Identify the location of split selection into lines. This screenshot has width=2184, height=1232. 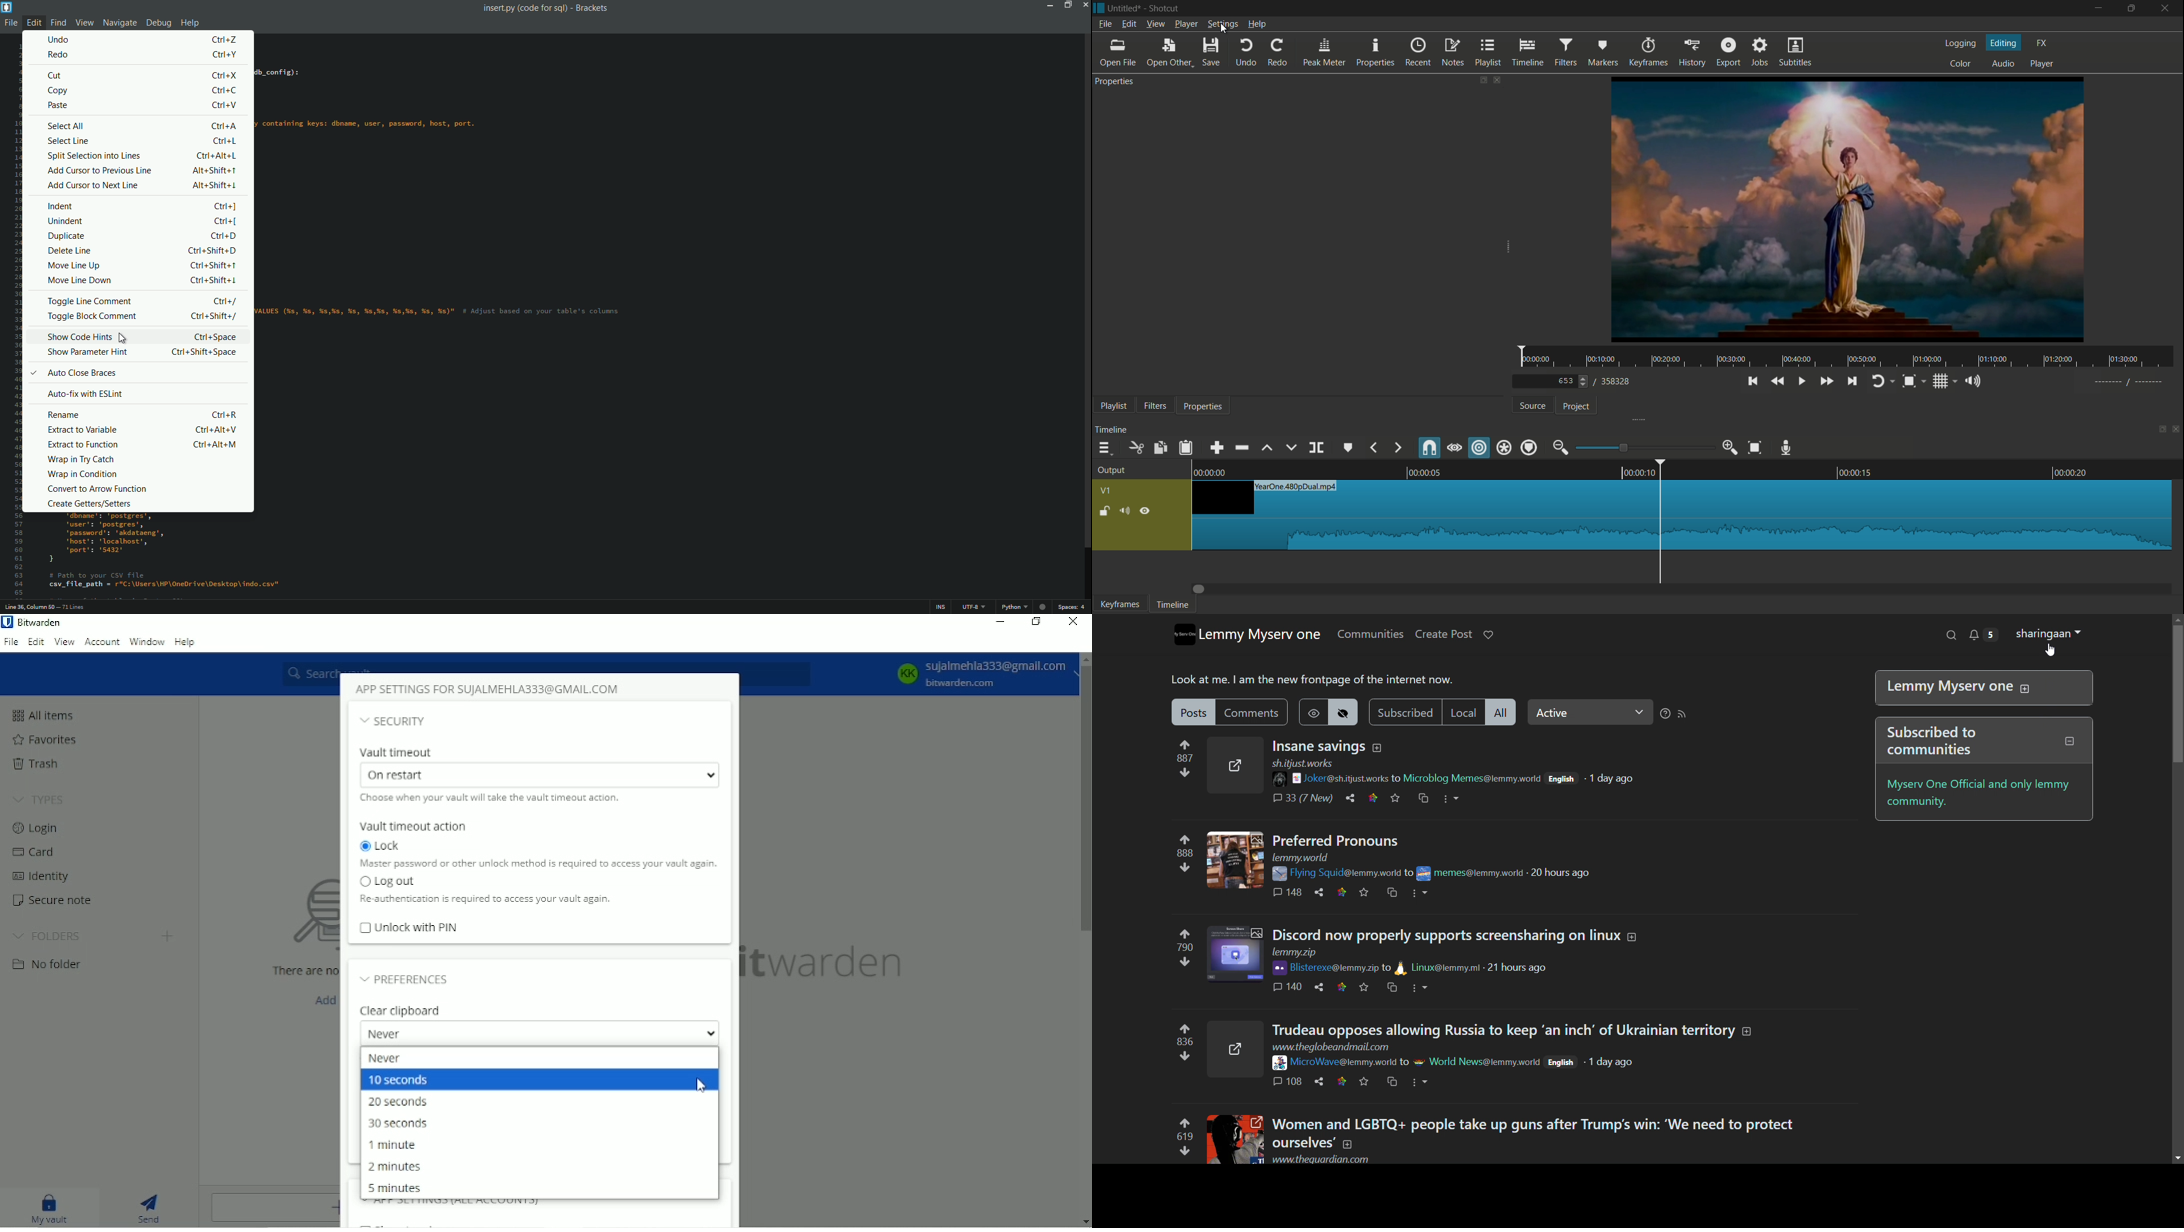
(95, 155).